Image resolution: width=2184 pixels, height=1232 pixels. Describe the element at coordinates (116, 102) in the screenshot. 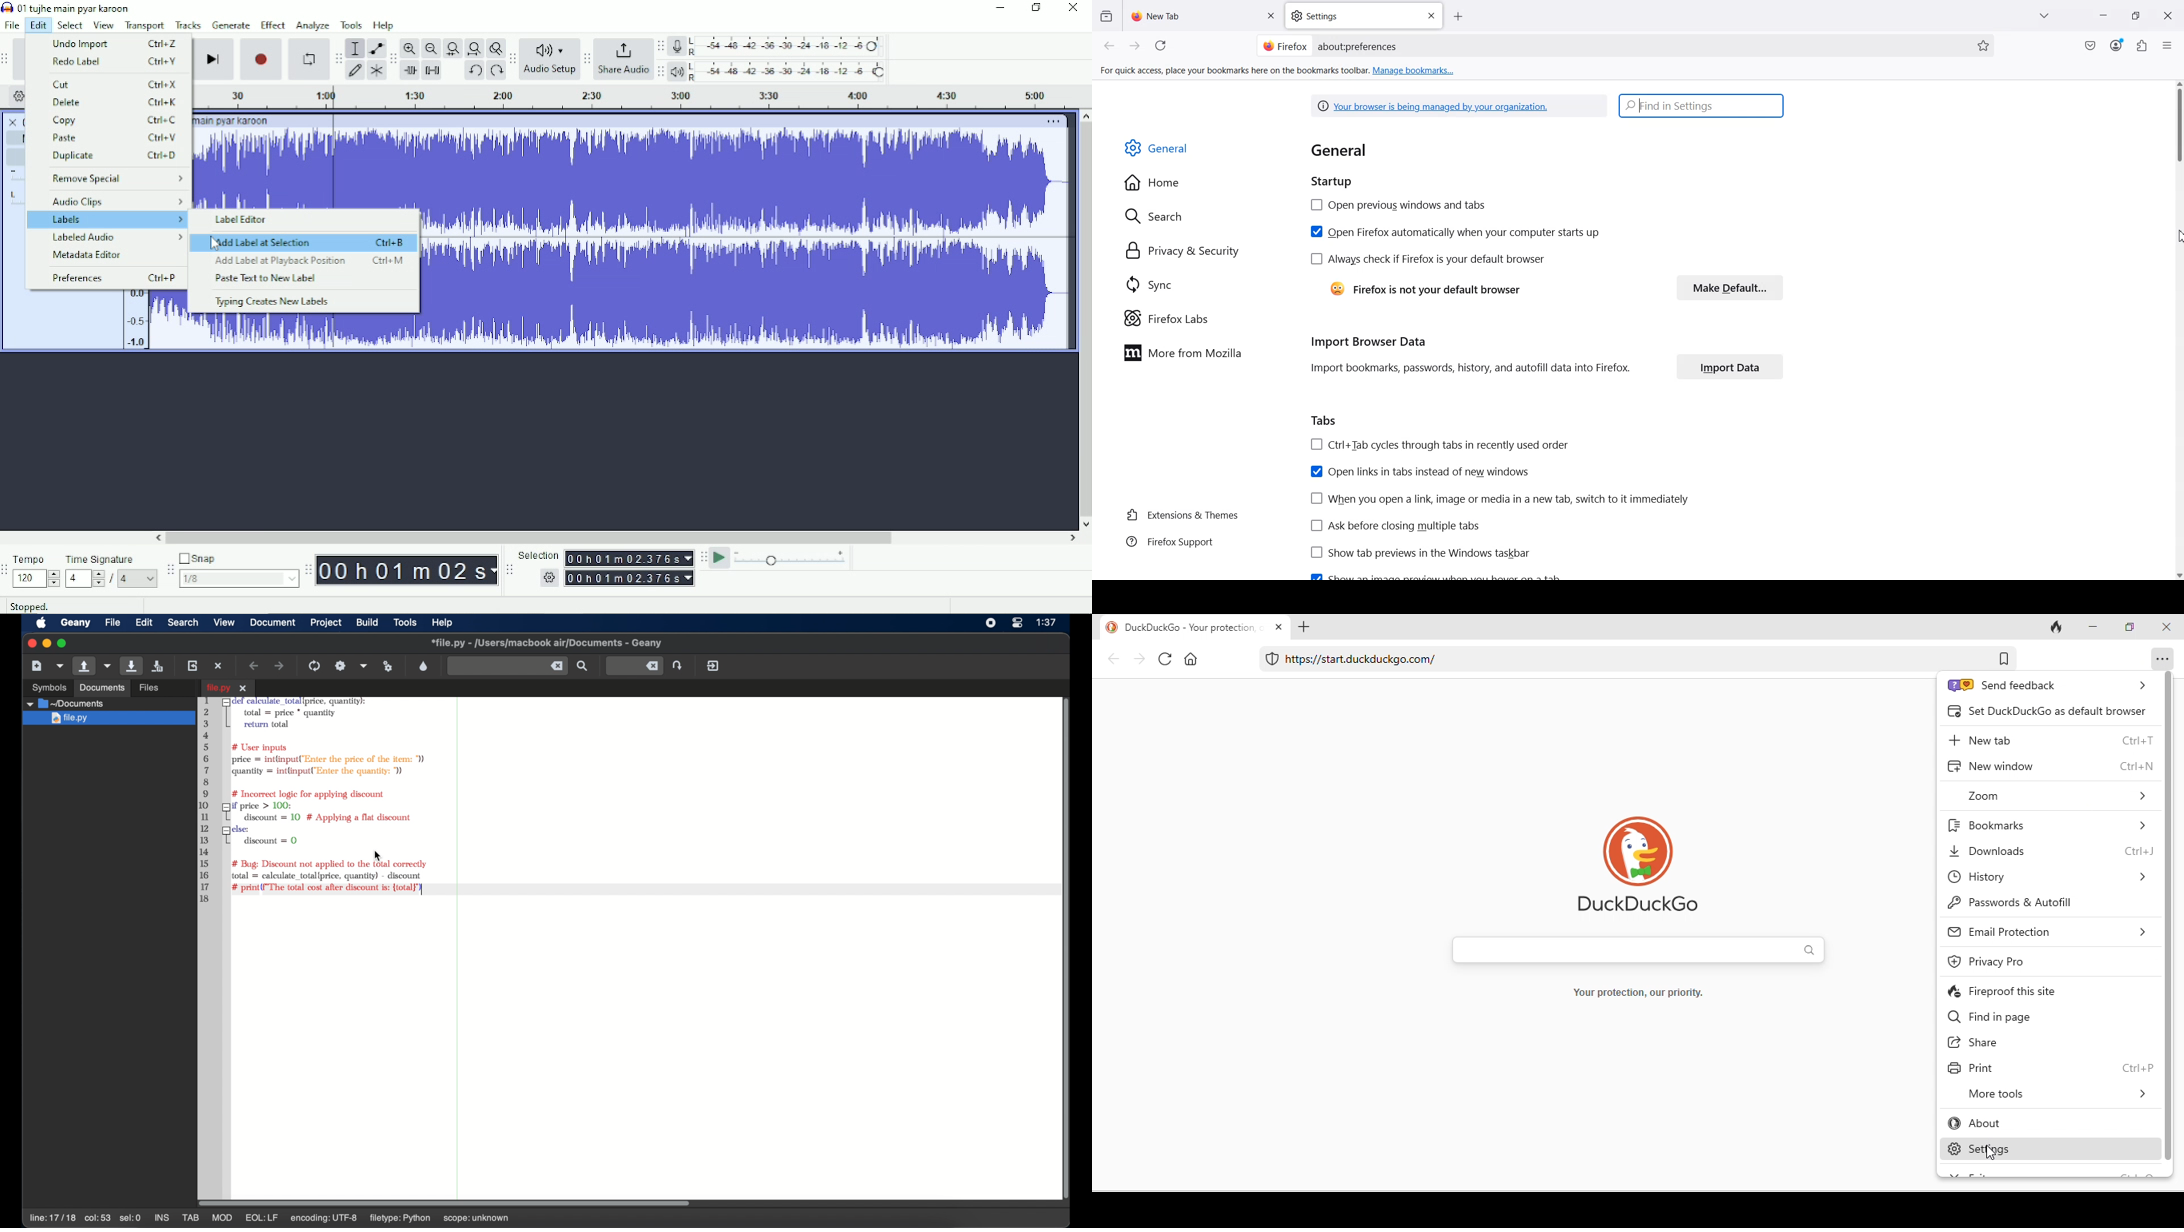

I see `Delete` at that location.